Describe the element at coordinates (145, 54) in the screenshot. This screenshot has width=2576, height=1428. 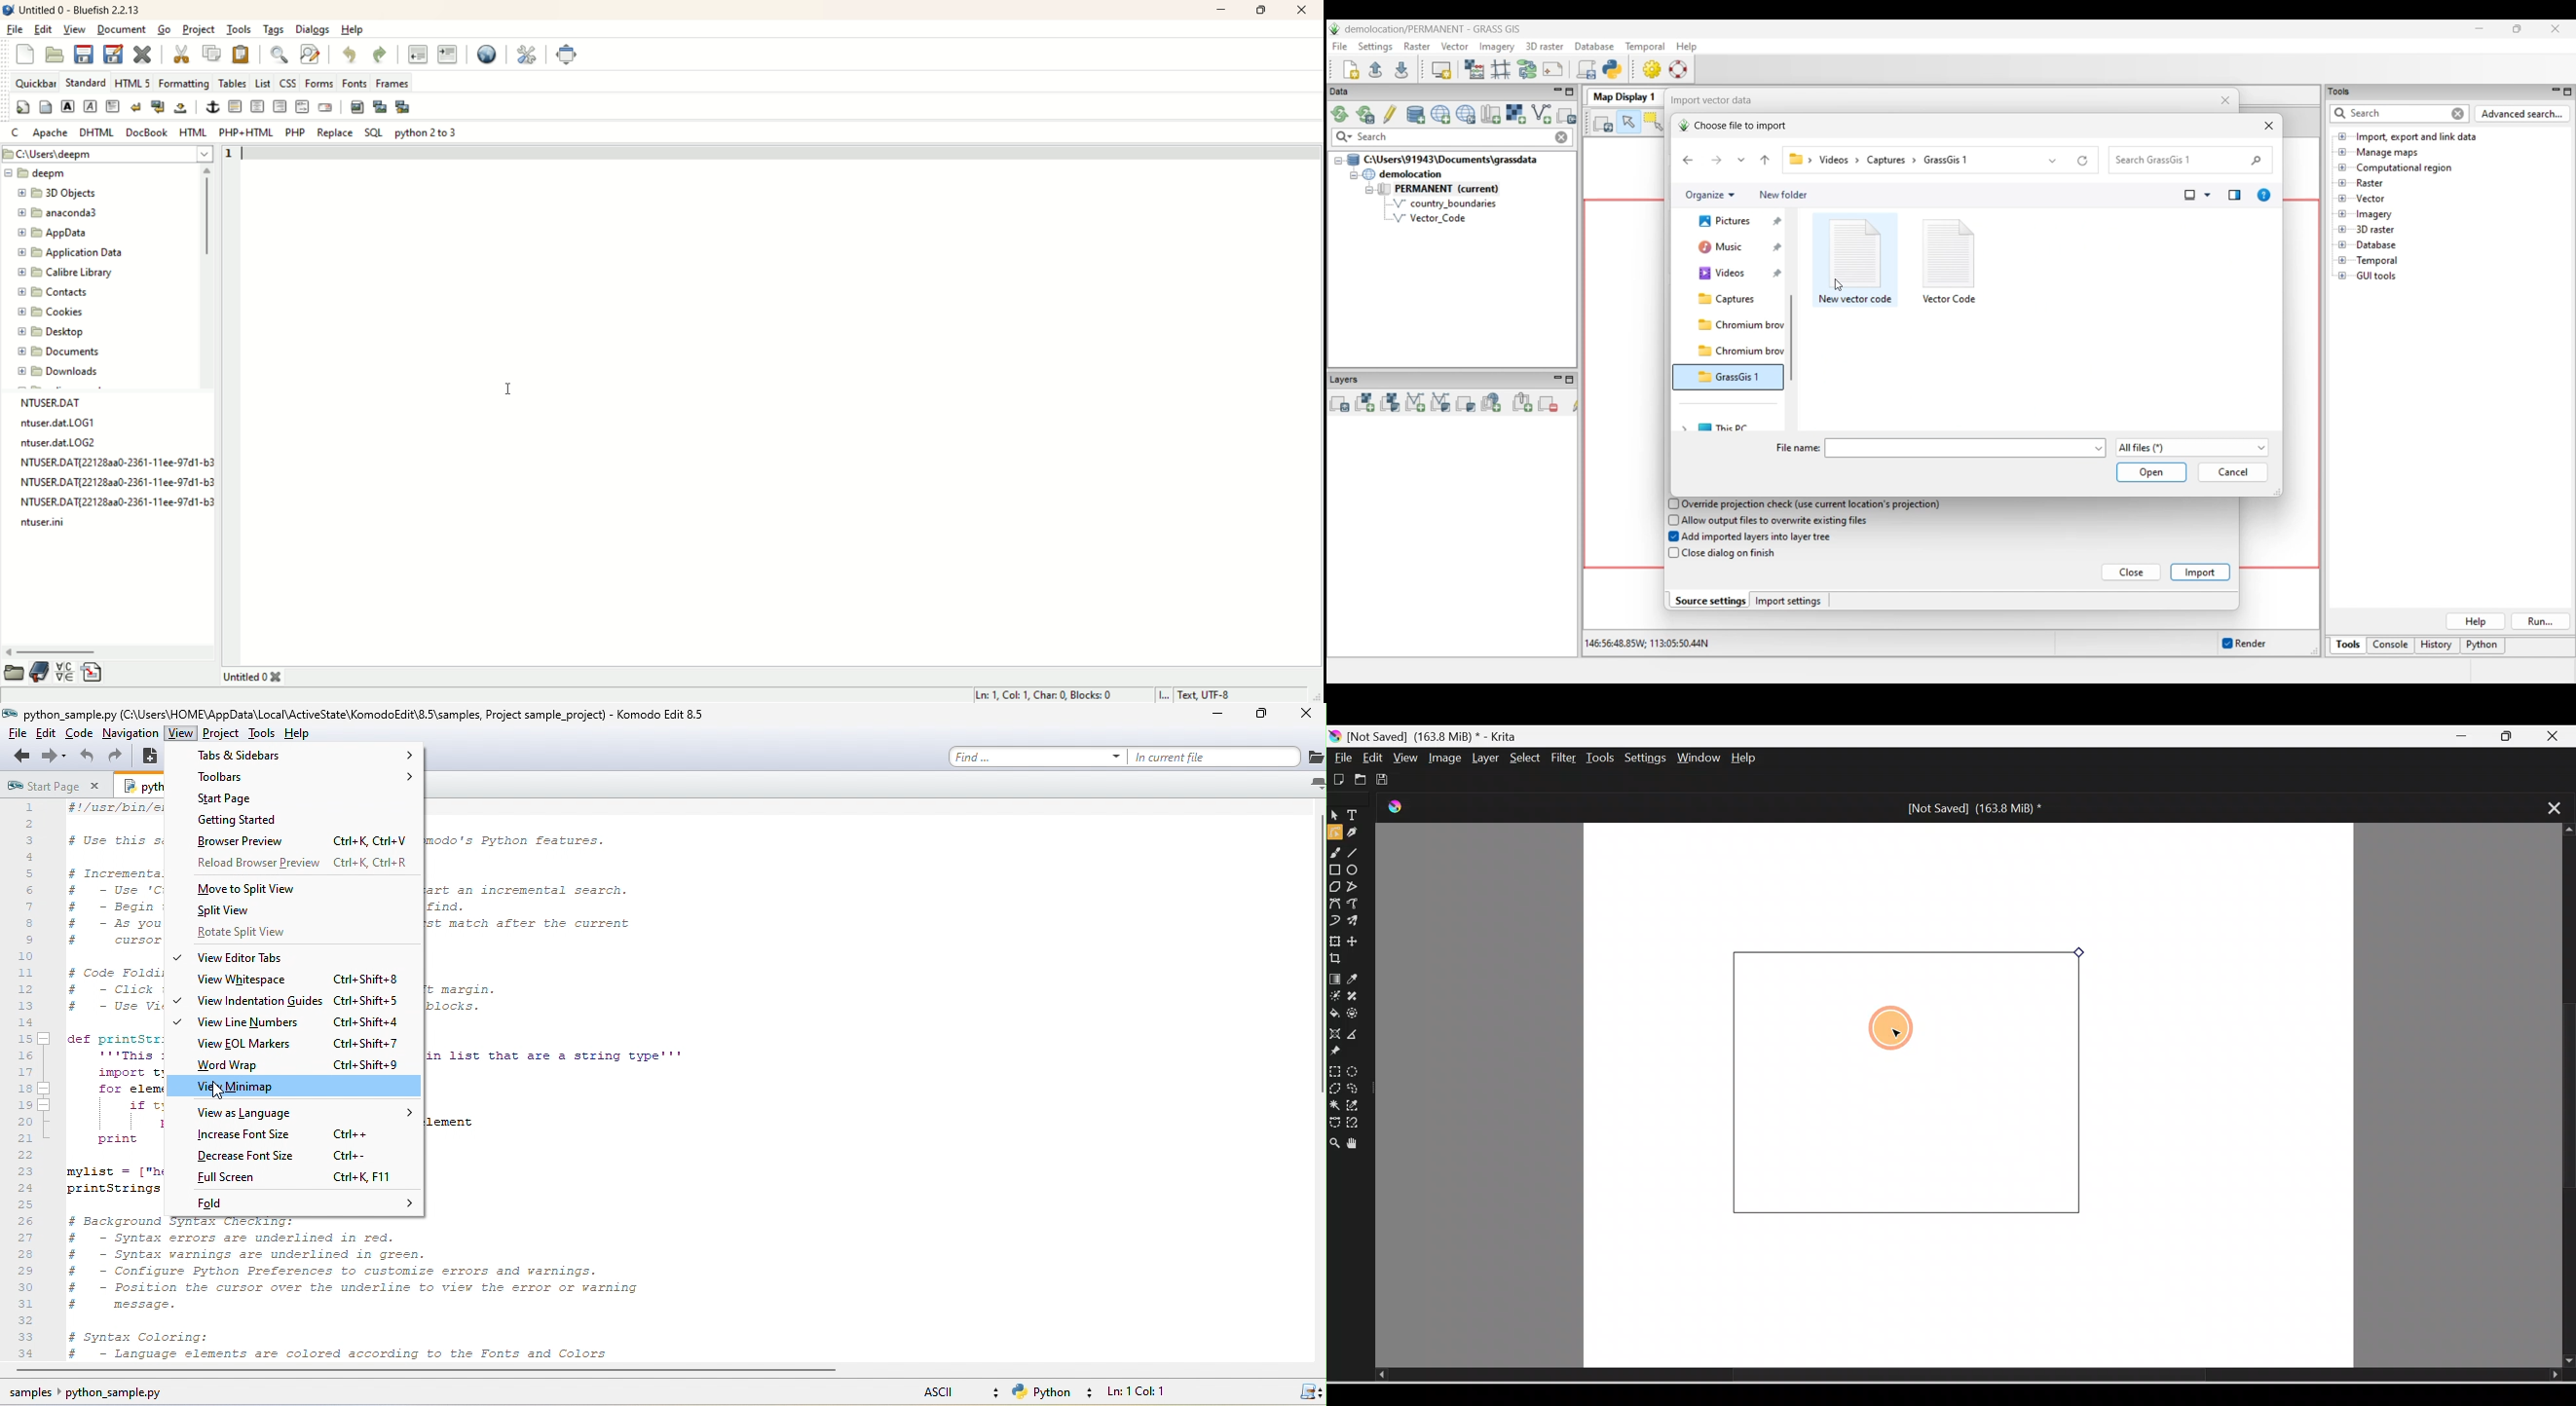
I see `close current file` at that location.